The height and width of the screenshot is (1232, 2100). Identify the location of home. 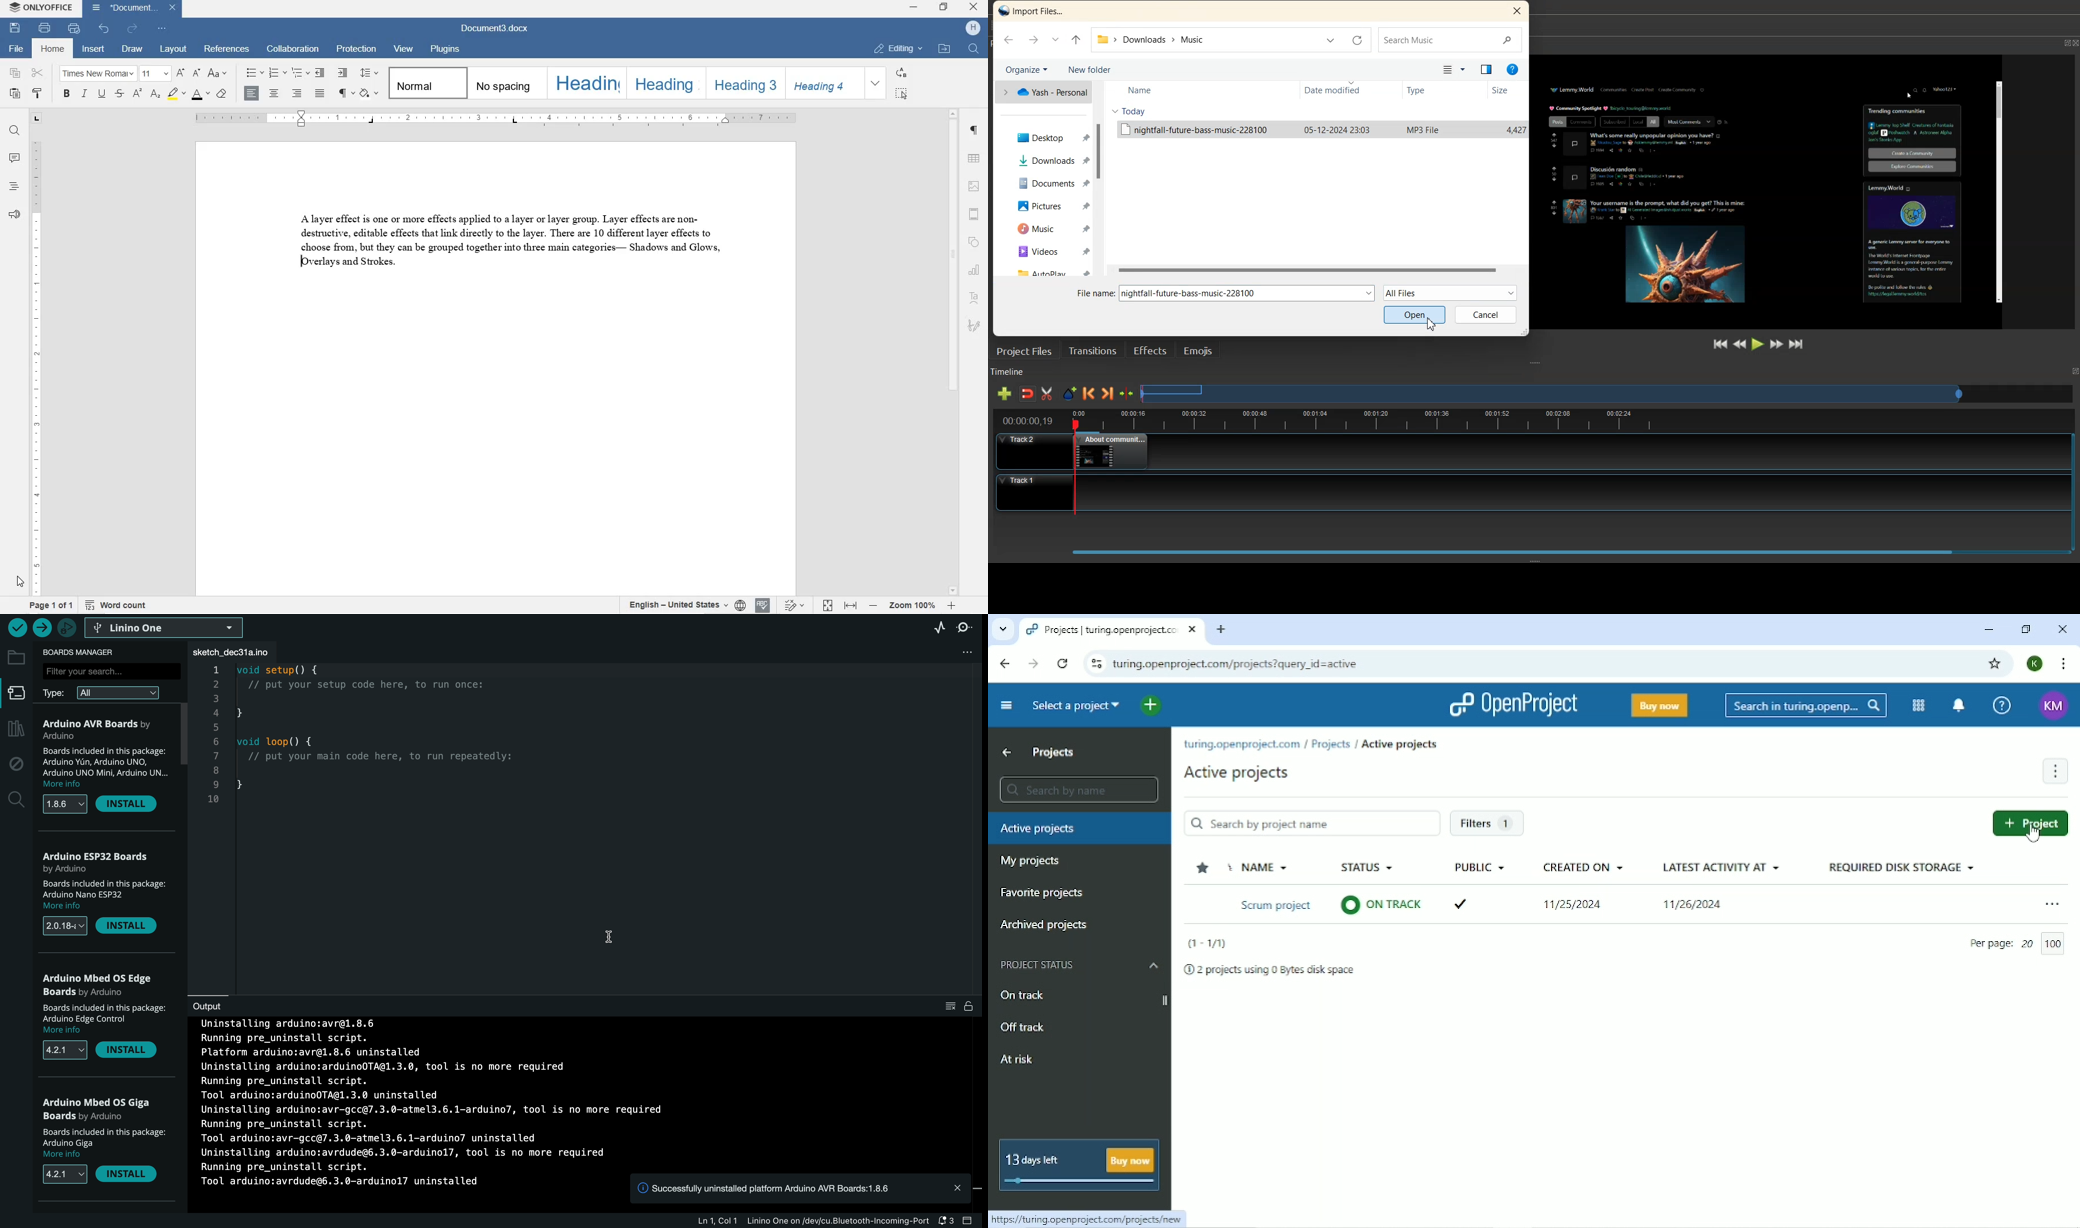
(55, 49).